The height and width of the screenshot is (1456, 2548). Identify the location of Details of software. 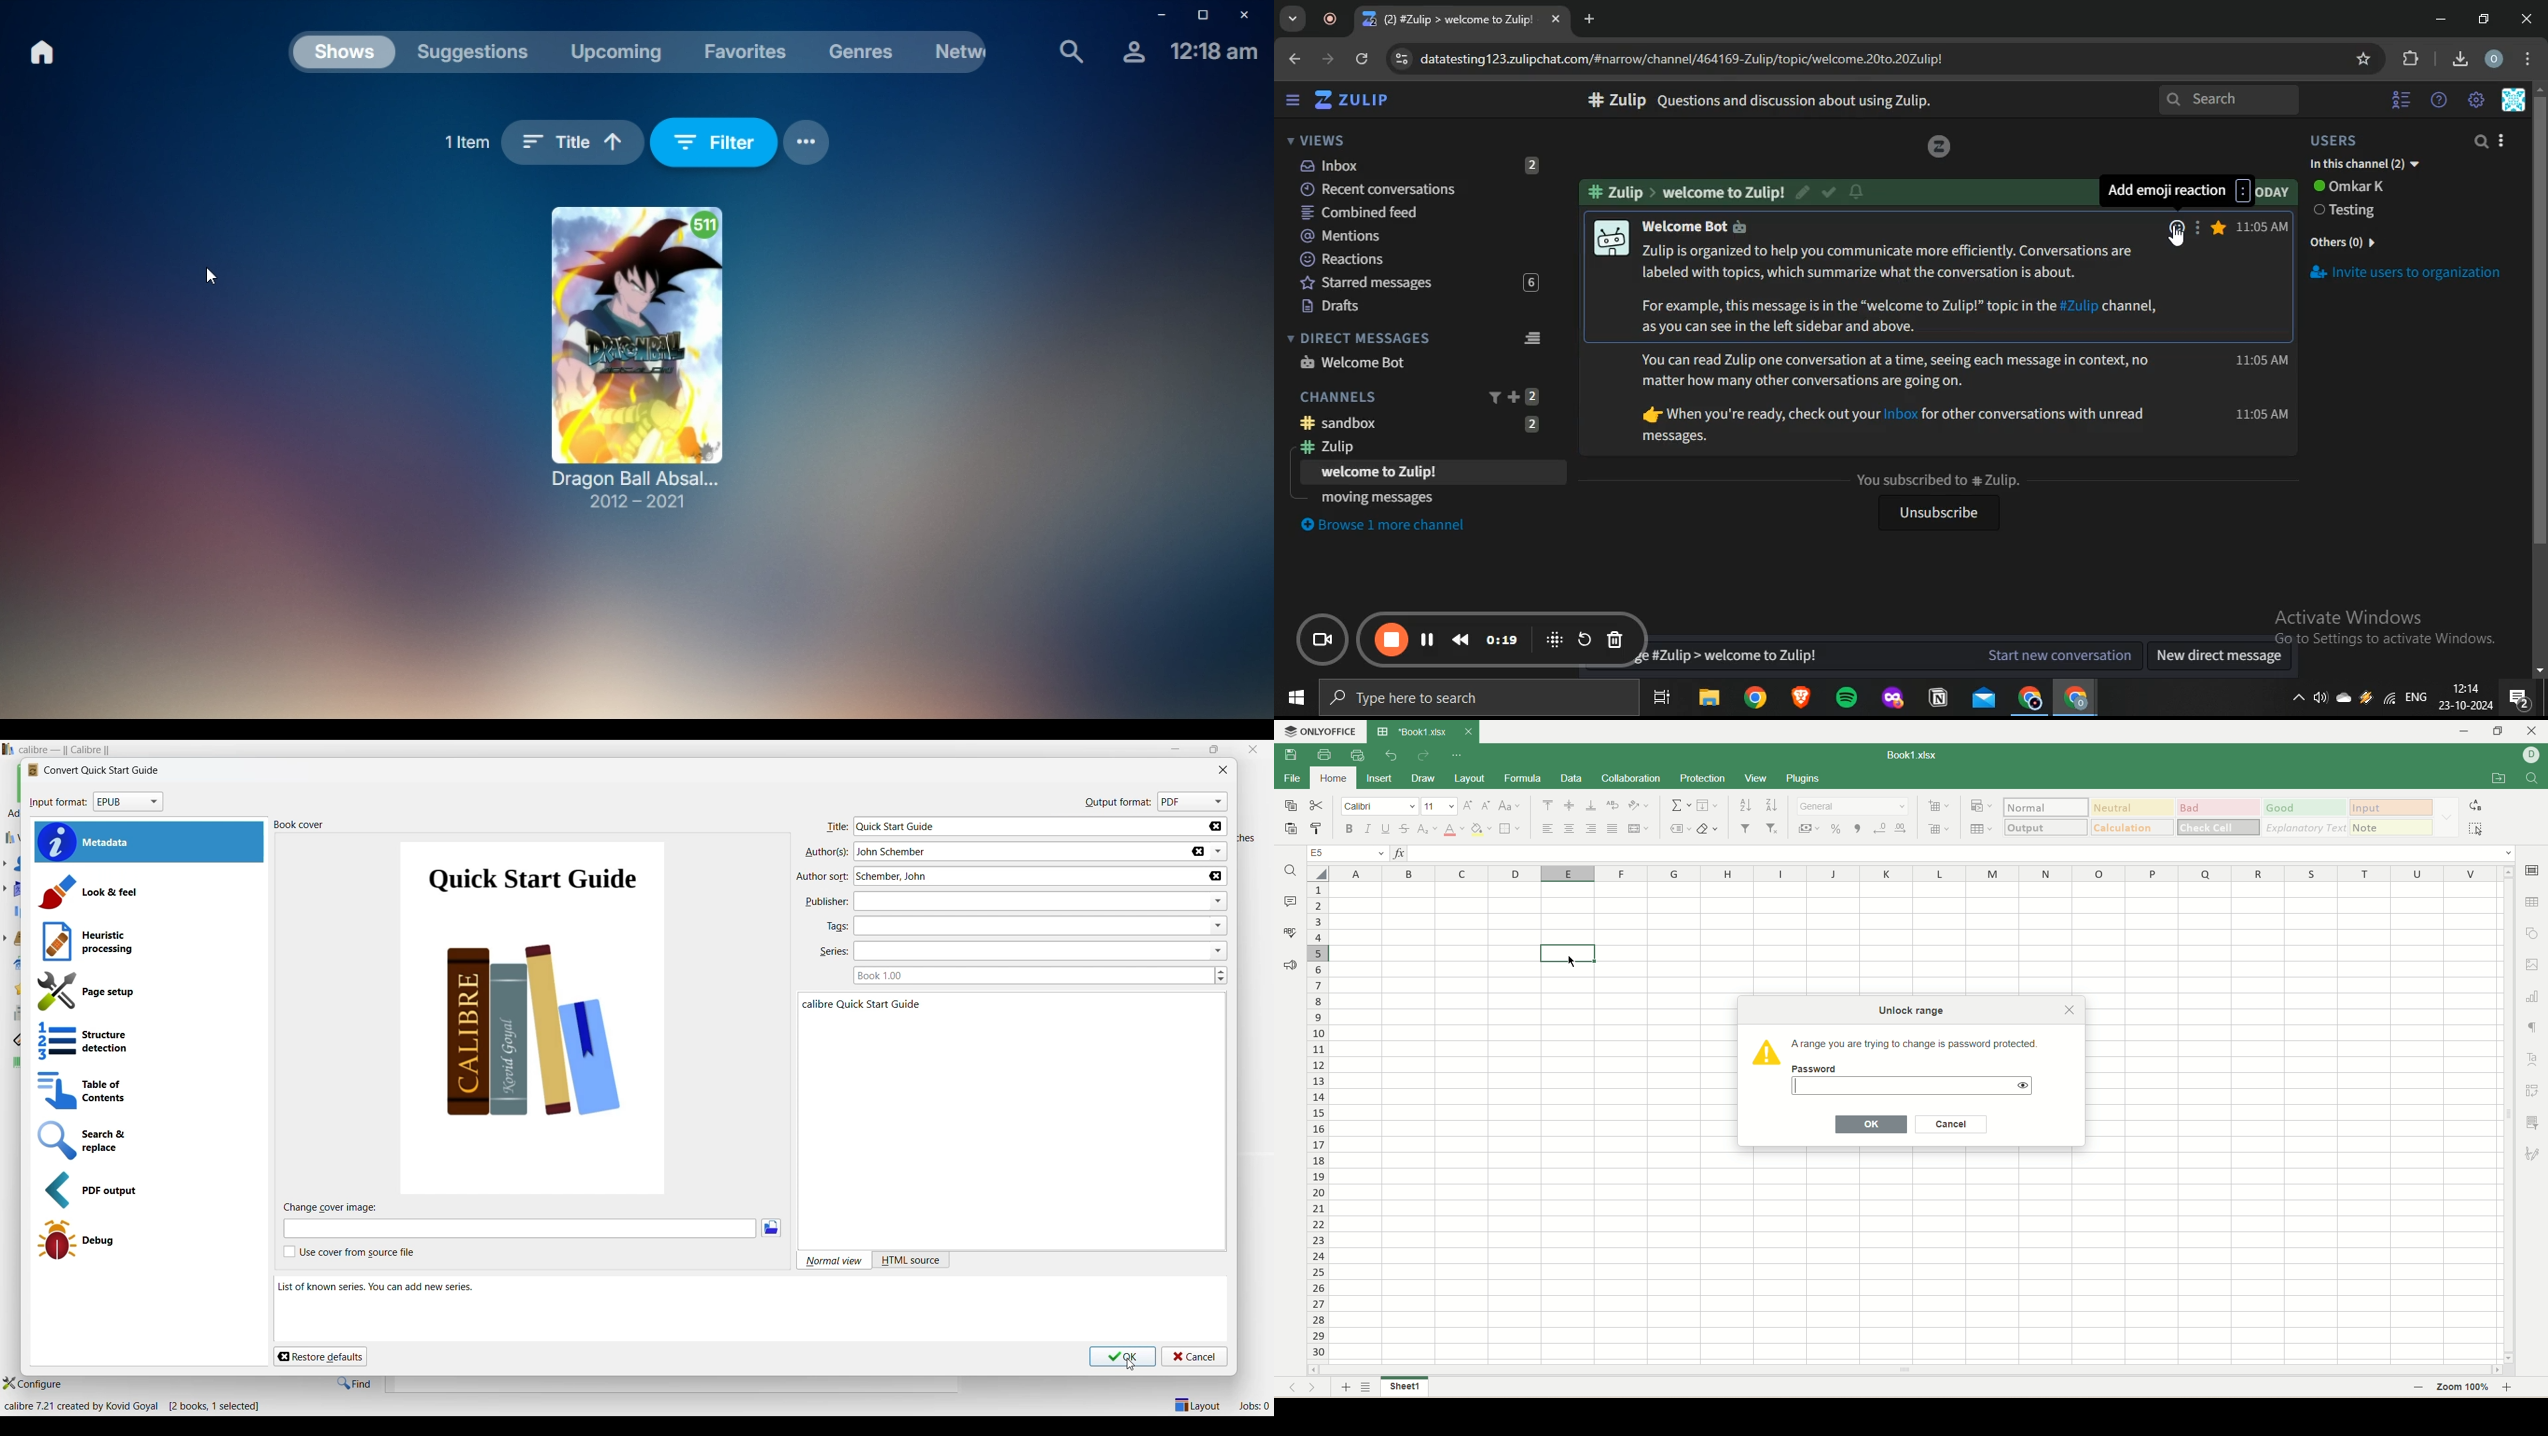
(135, 1407).